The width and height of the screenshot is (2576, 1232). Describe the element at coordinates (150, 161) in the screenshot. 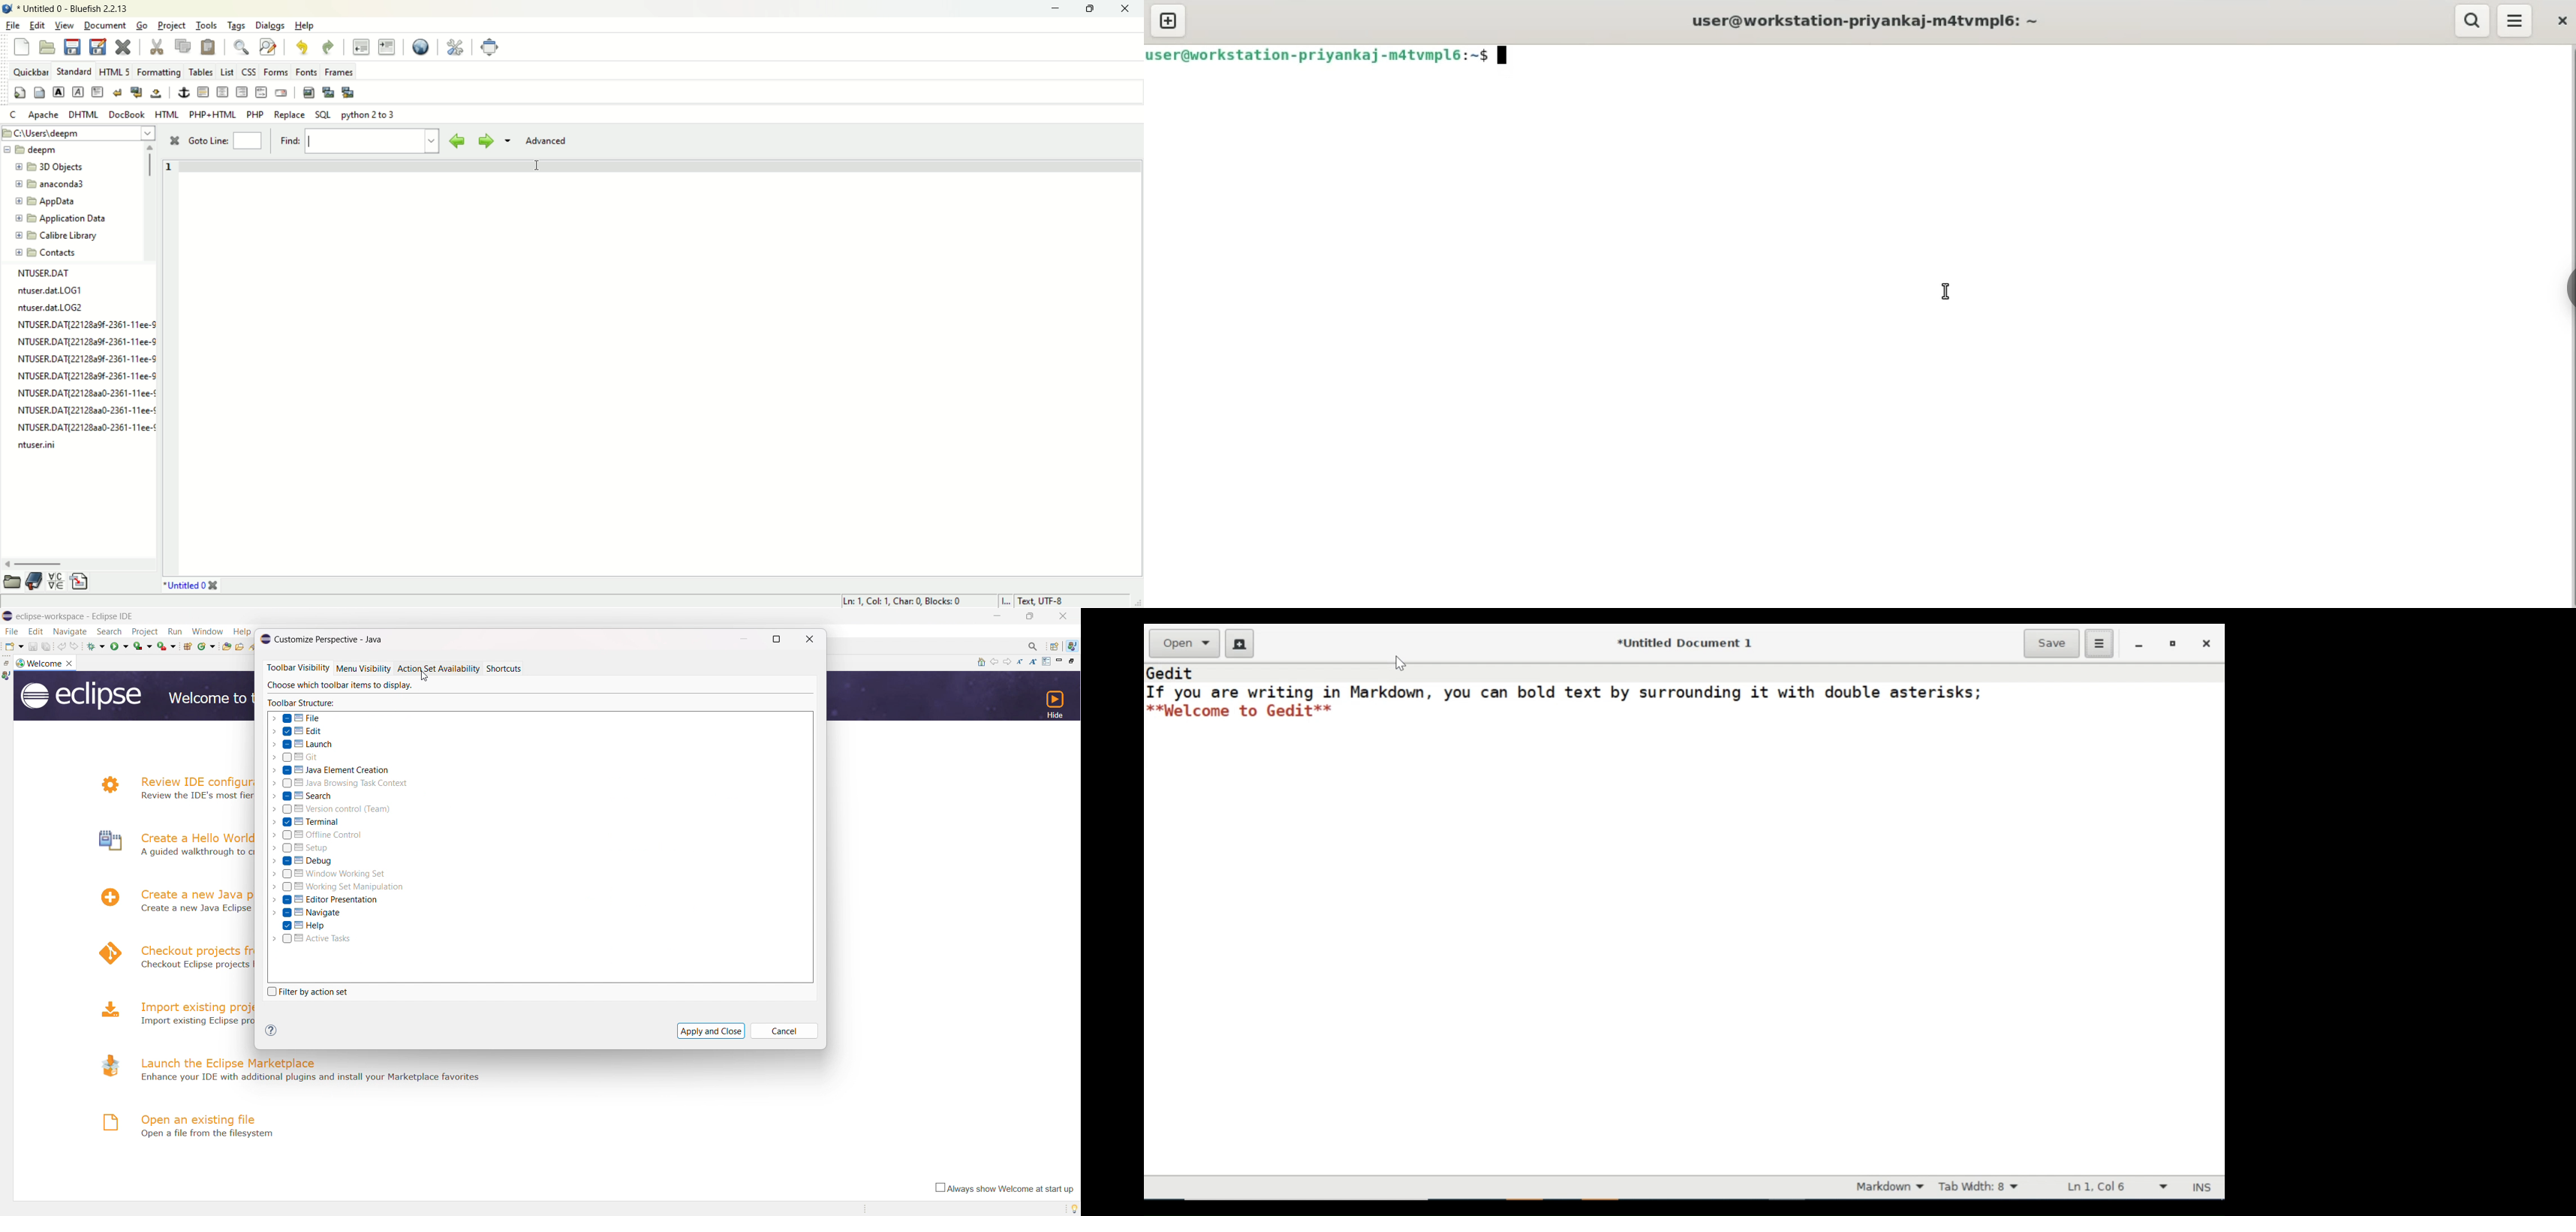

I see `vertical scroll bar` at that location.